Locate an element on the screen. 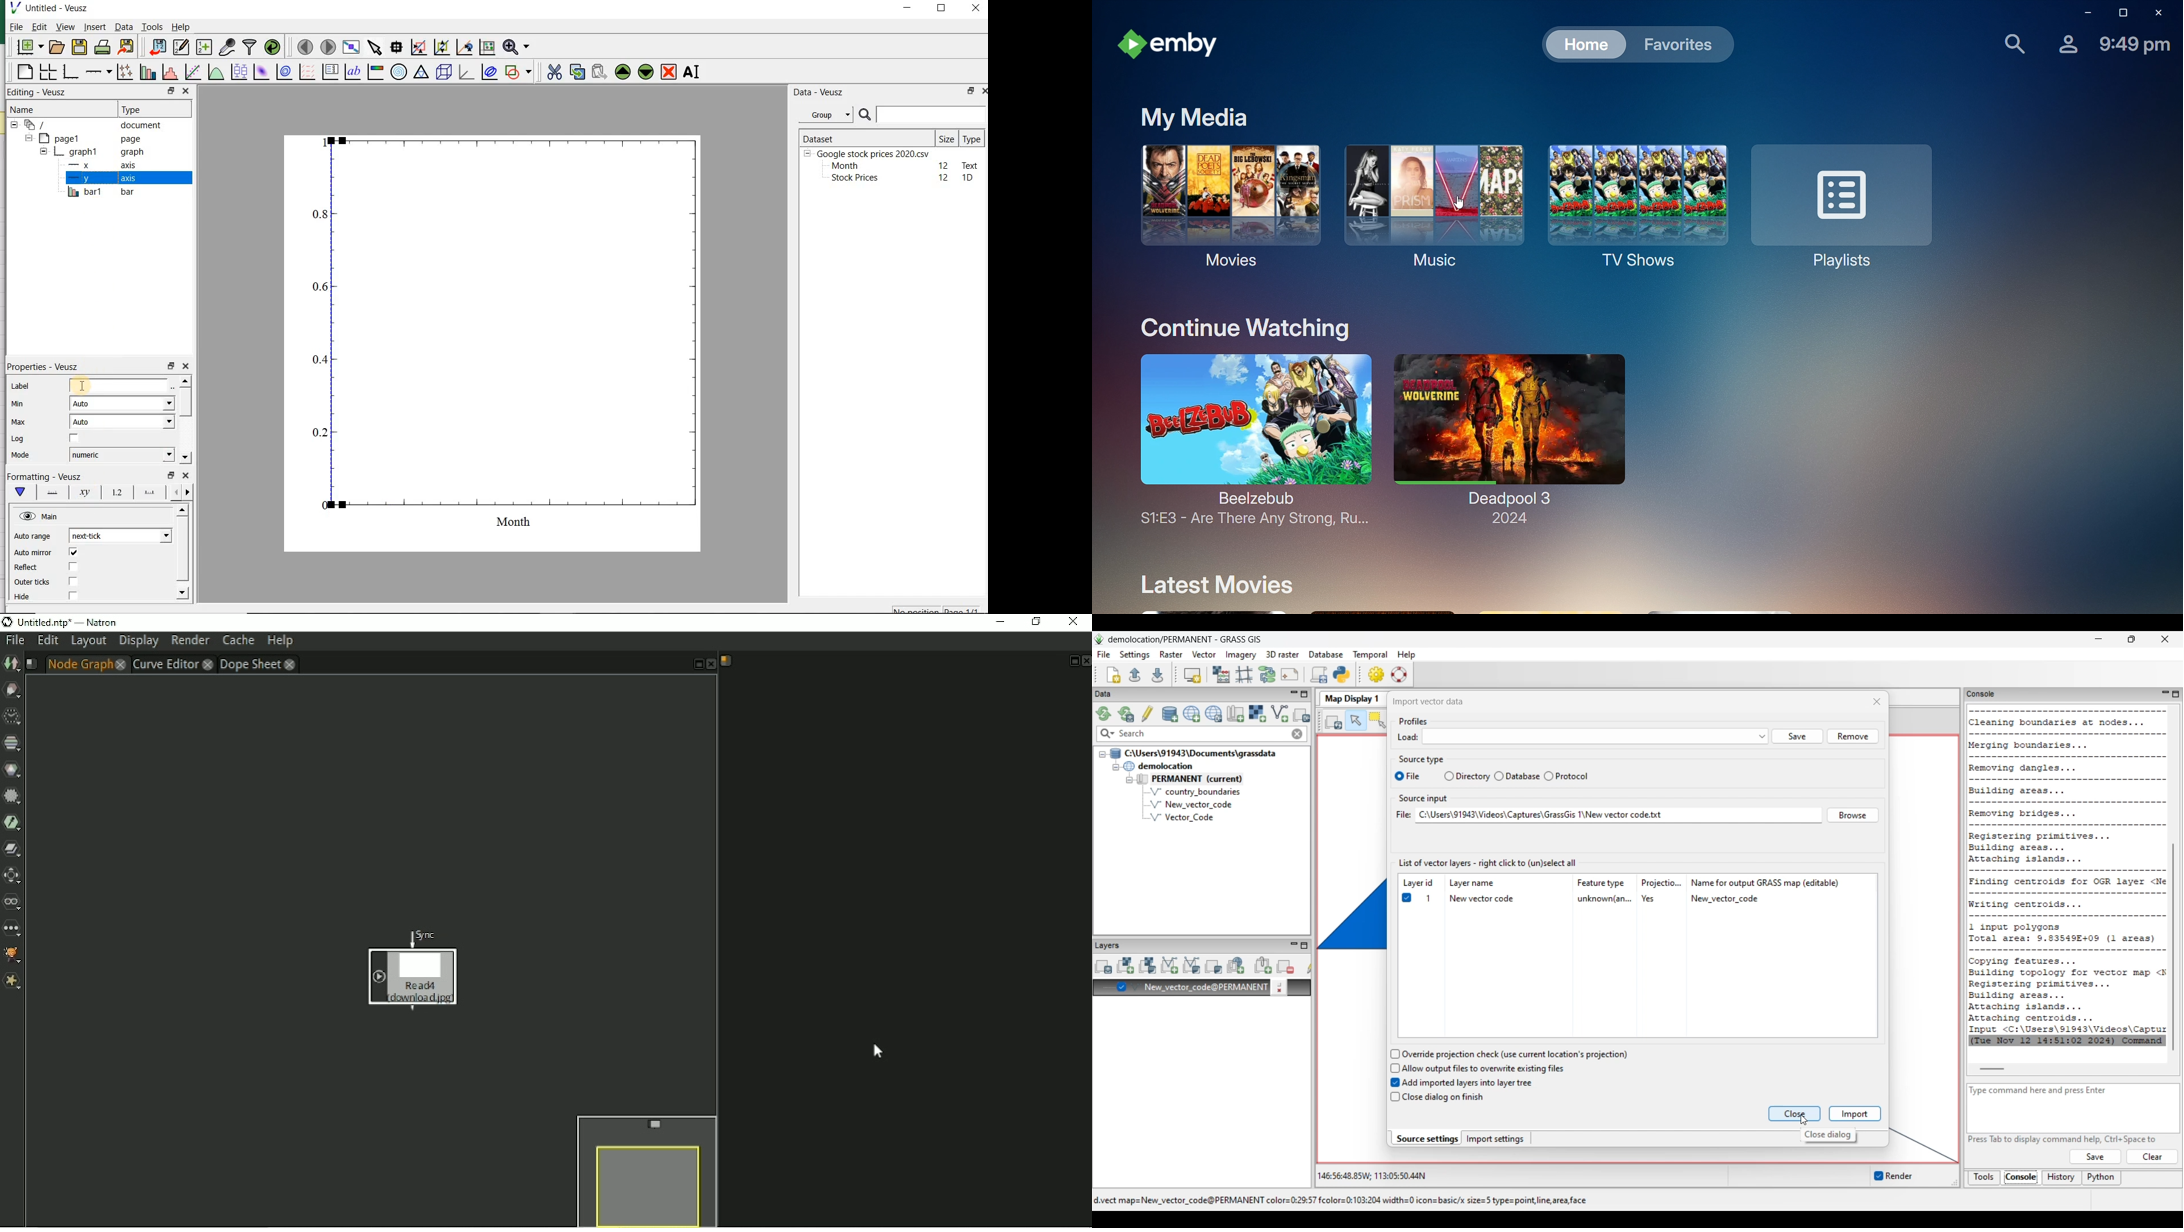 This screenshot has width=2184, height=1232. DATASET is located at coordinates (866, 136).